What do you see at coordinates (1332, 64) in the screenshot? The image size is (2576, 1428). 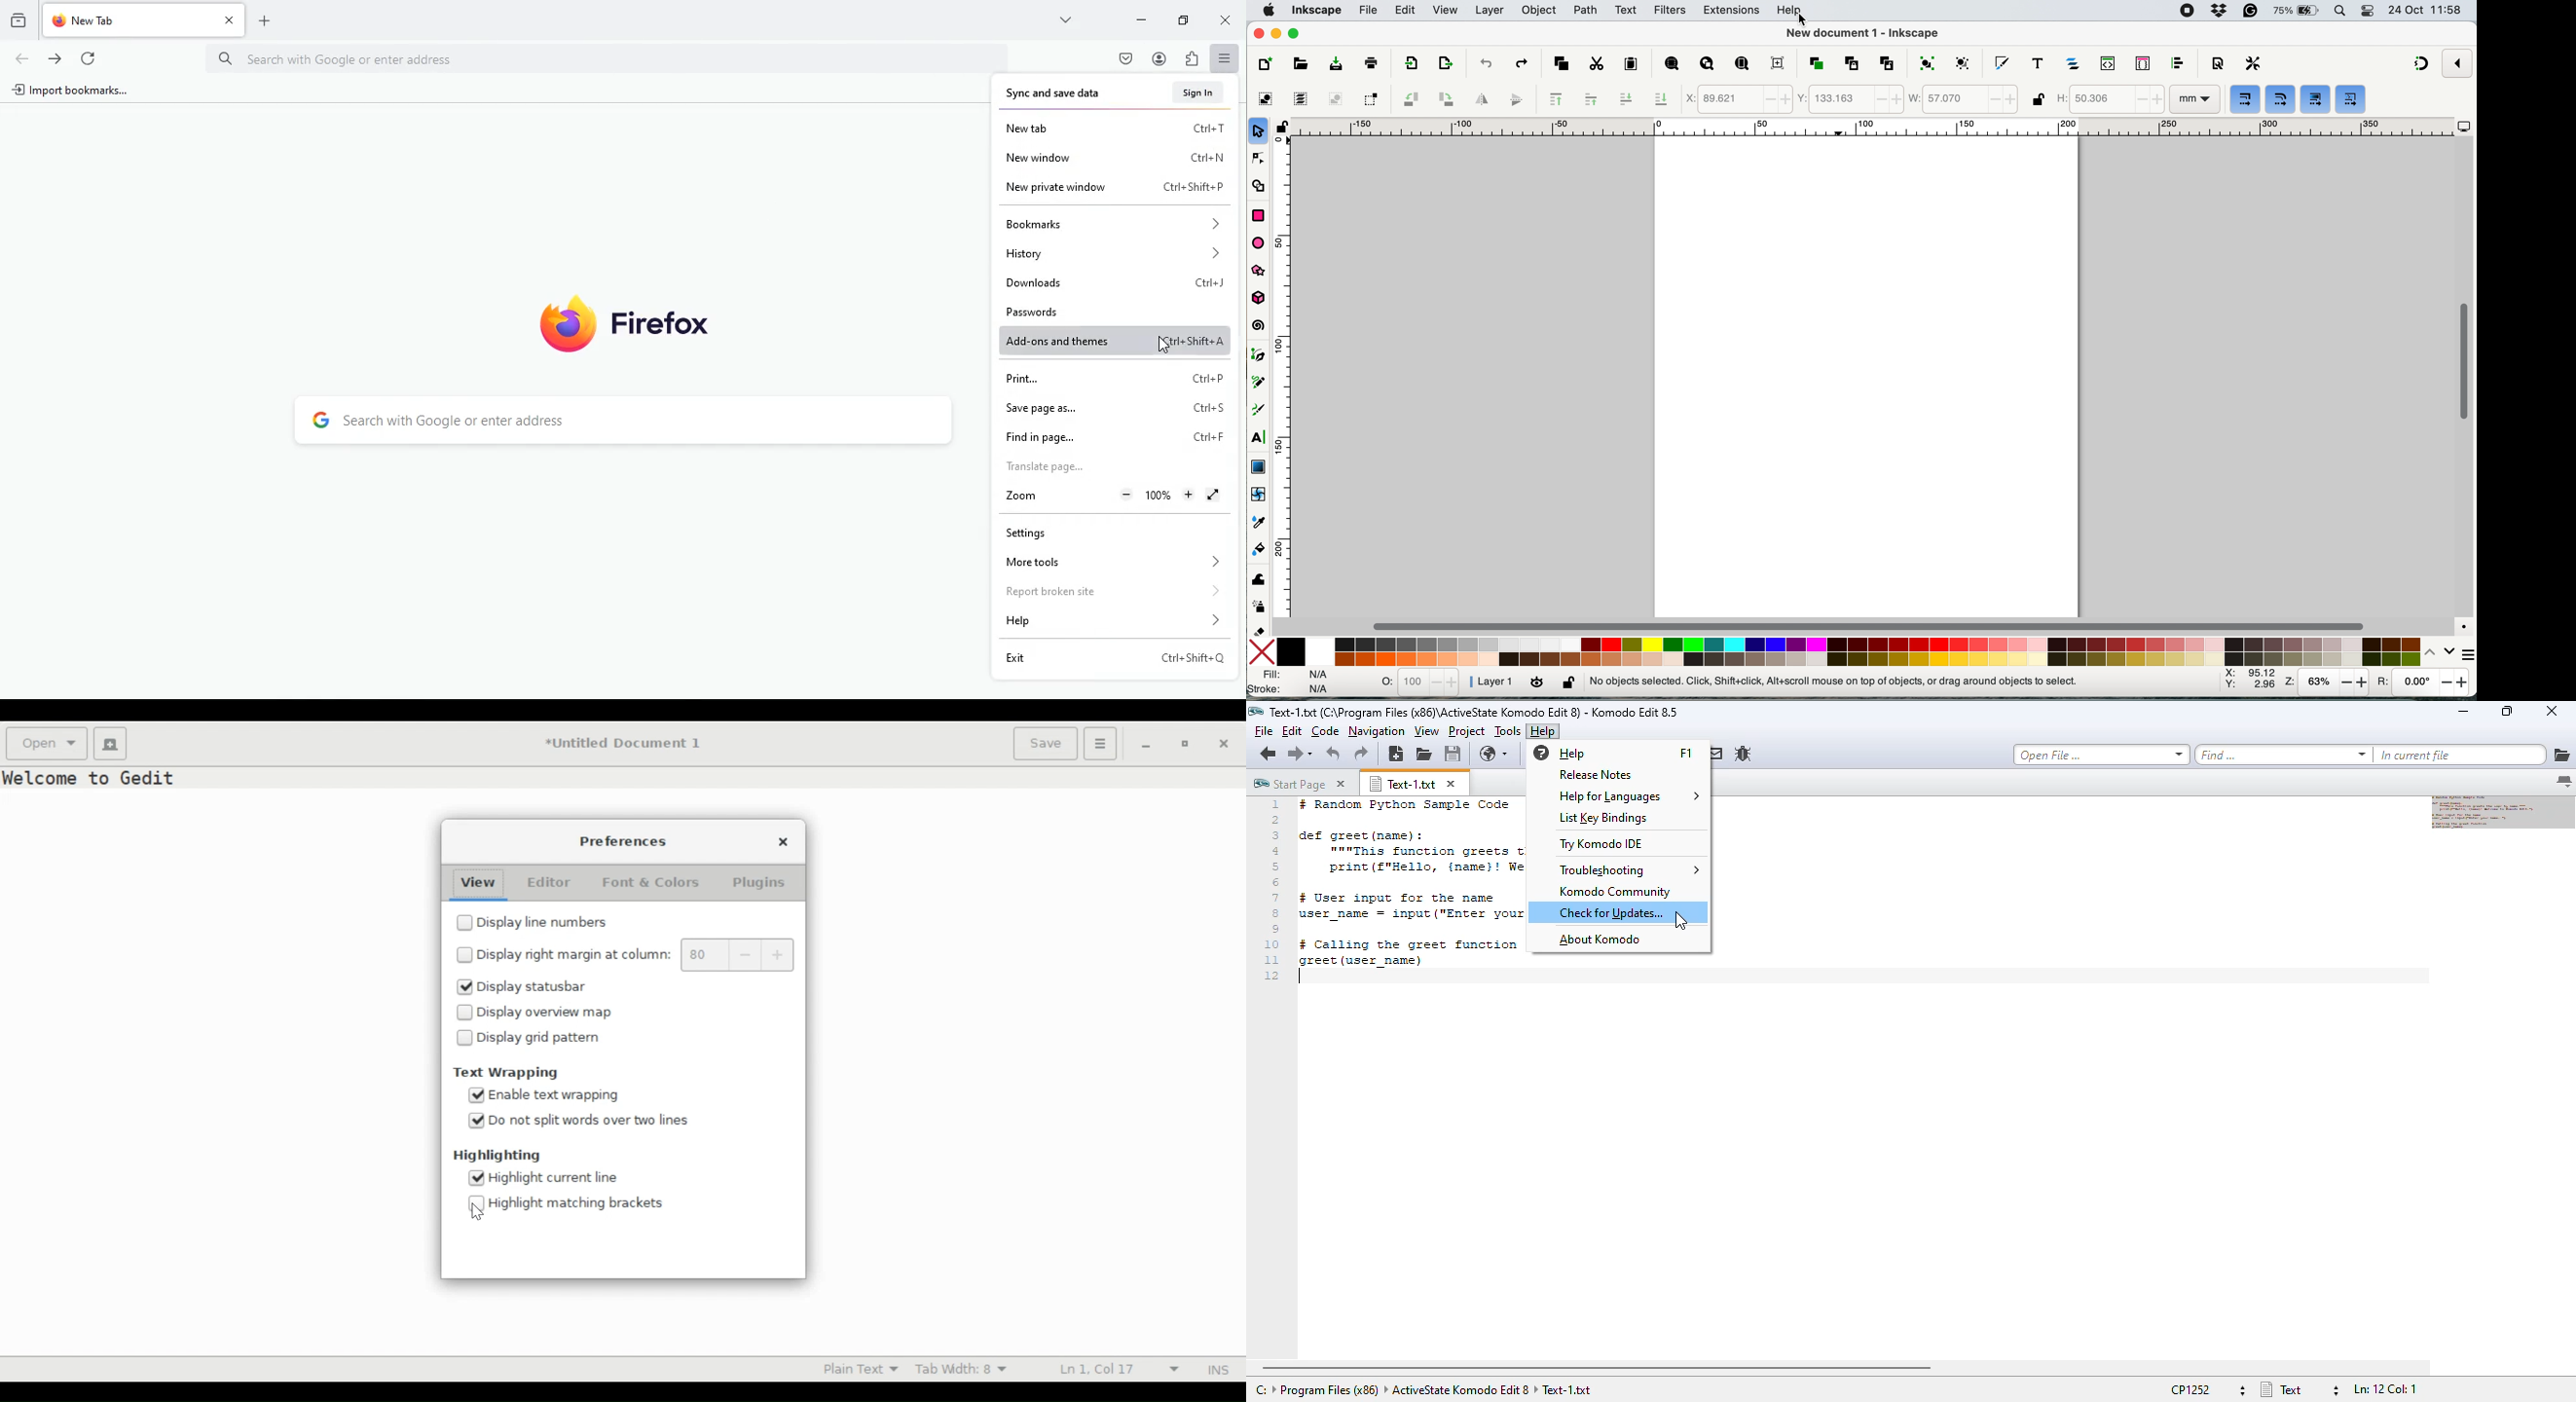 I see `save` at bounding box center [1332, 64].